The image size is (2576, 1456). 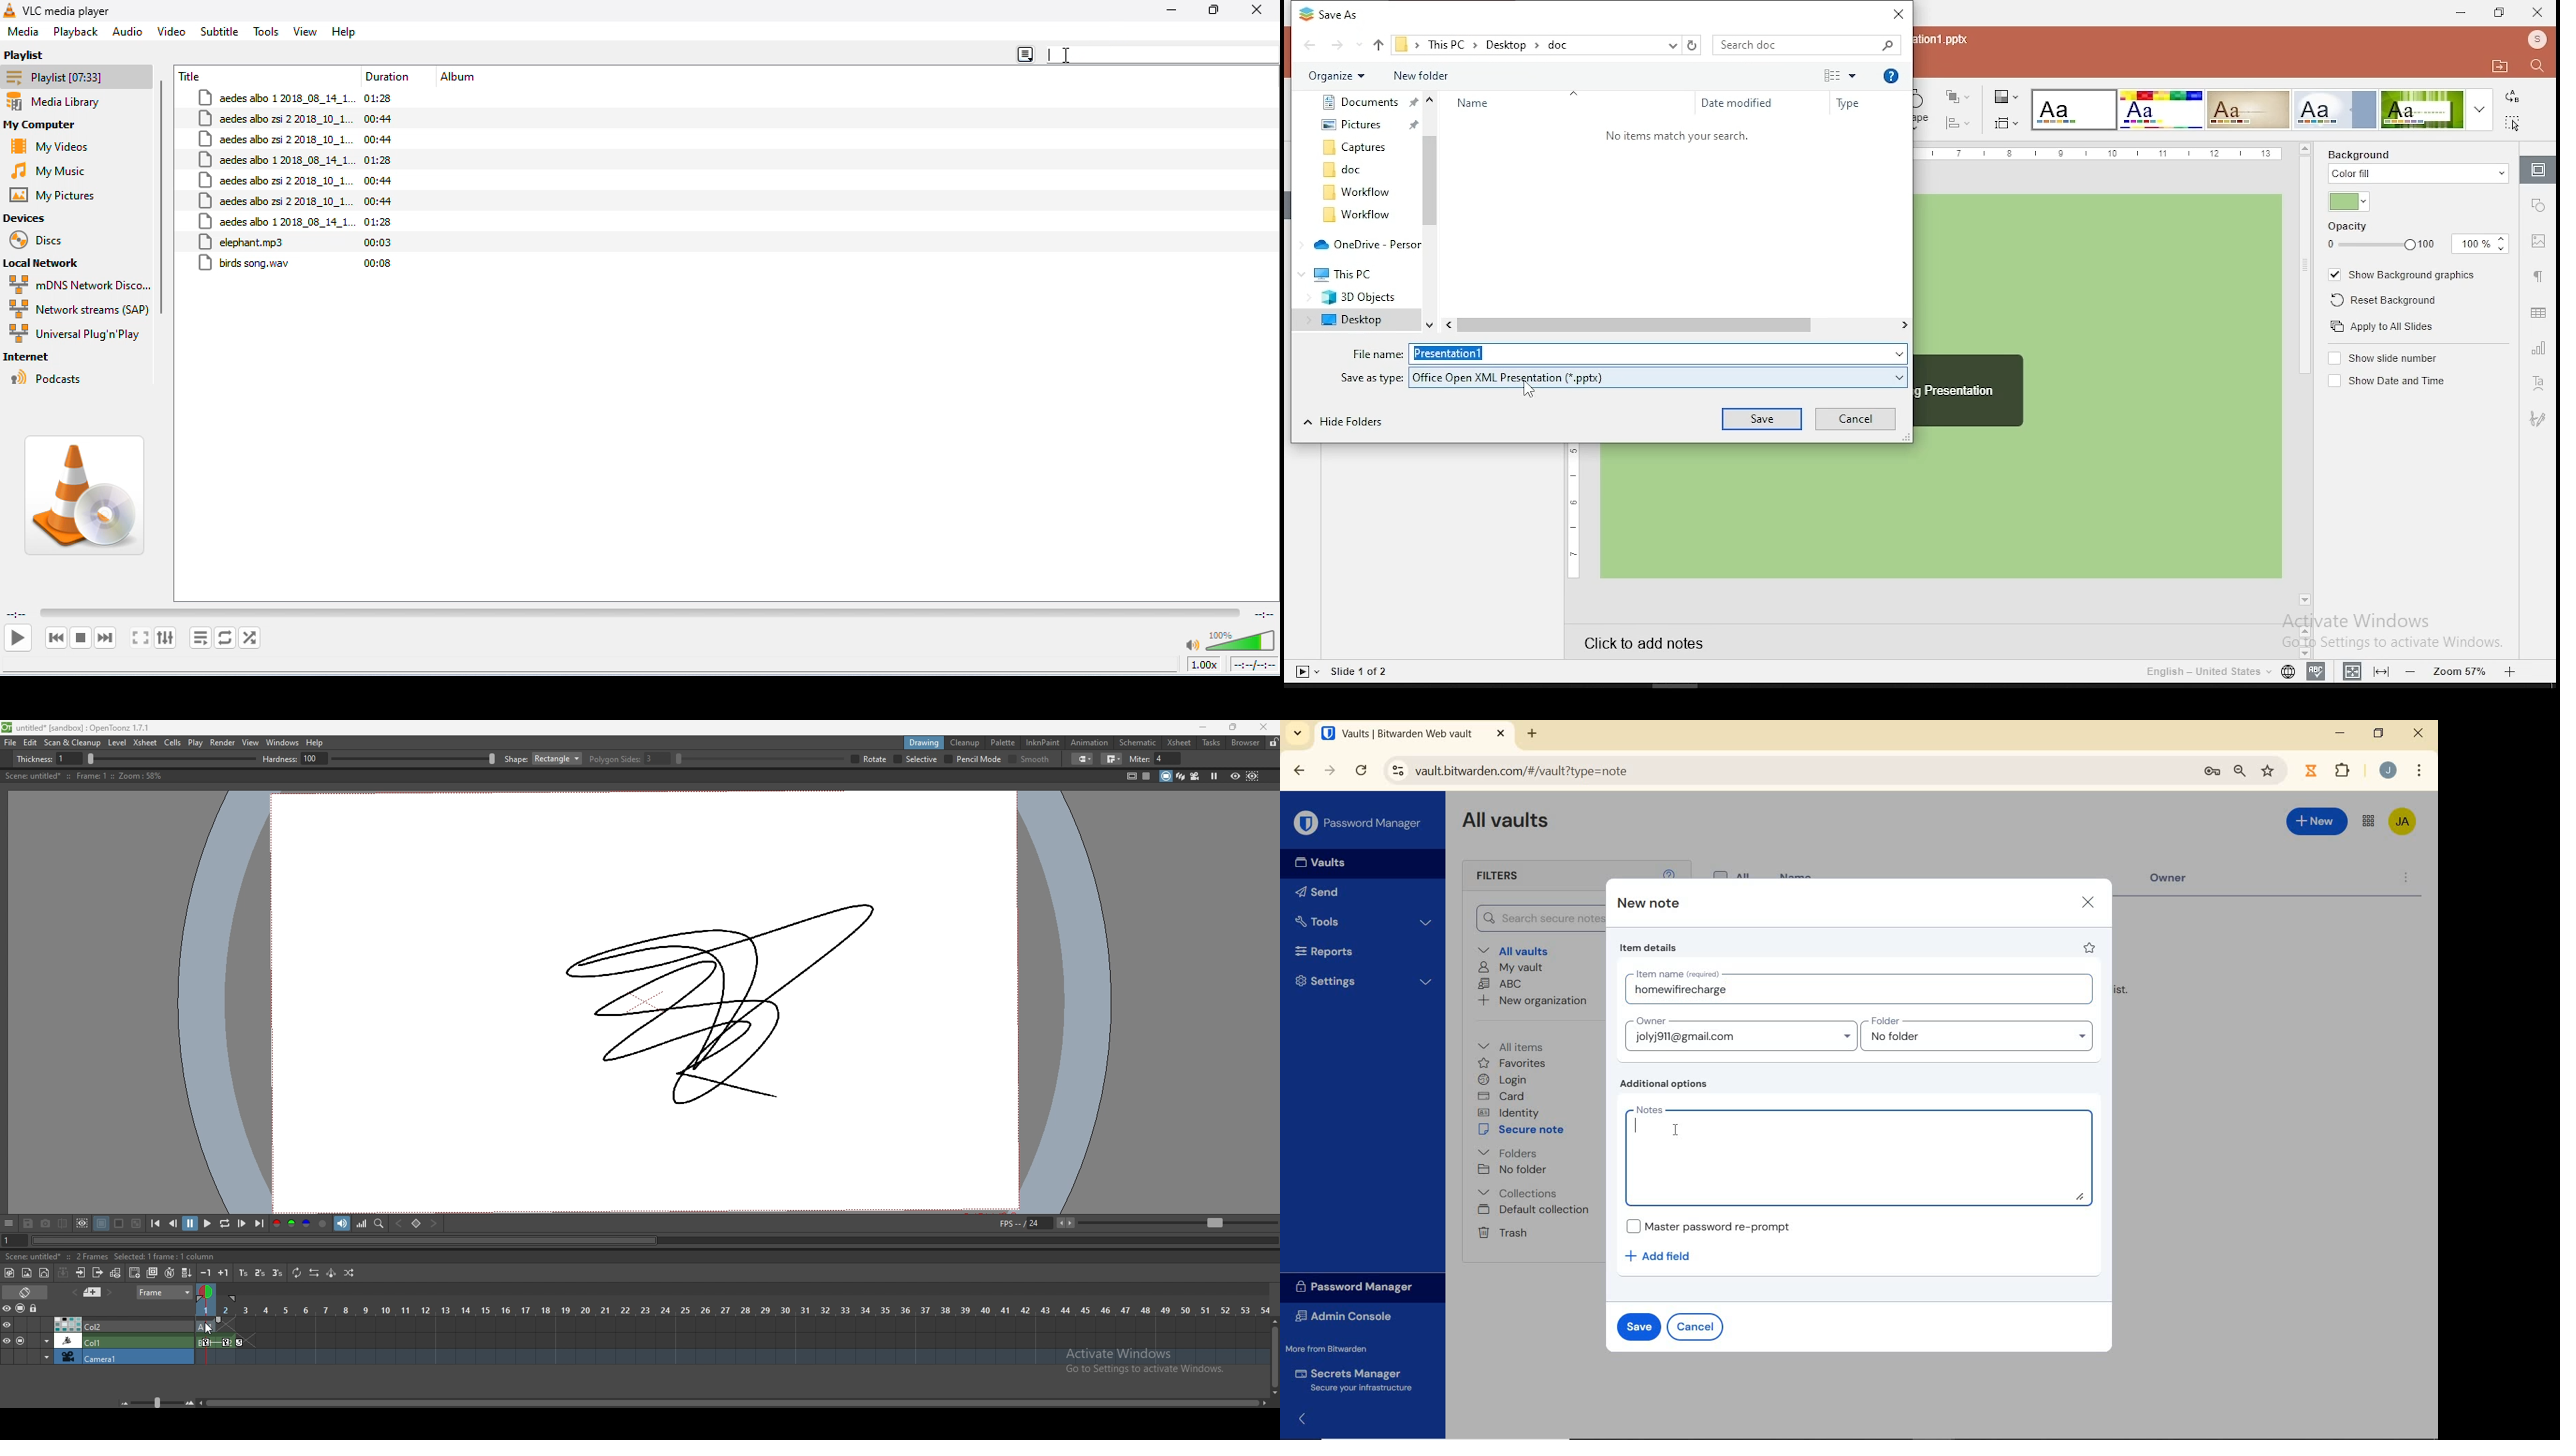 What do you see at coordinates (1524, 1130) in the screenshot?
I see `secure note` at bounding box center [1524, 1130].